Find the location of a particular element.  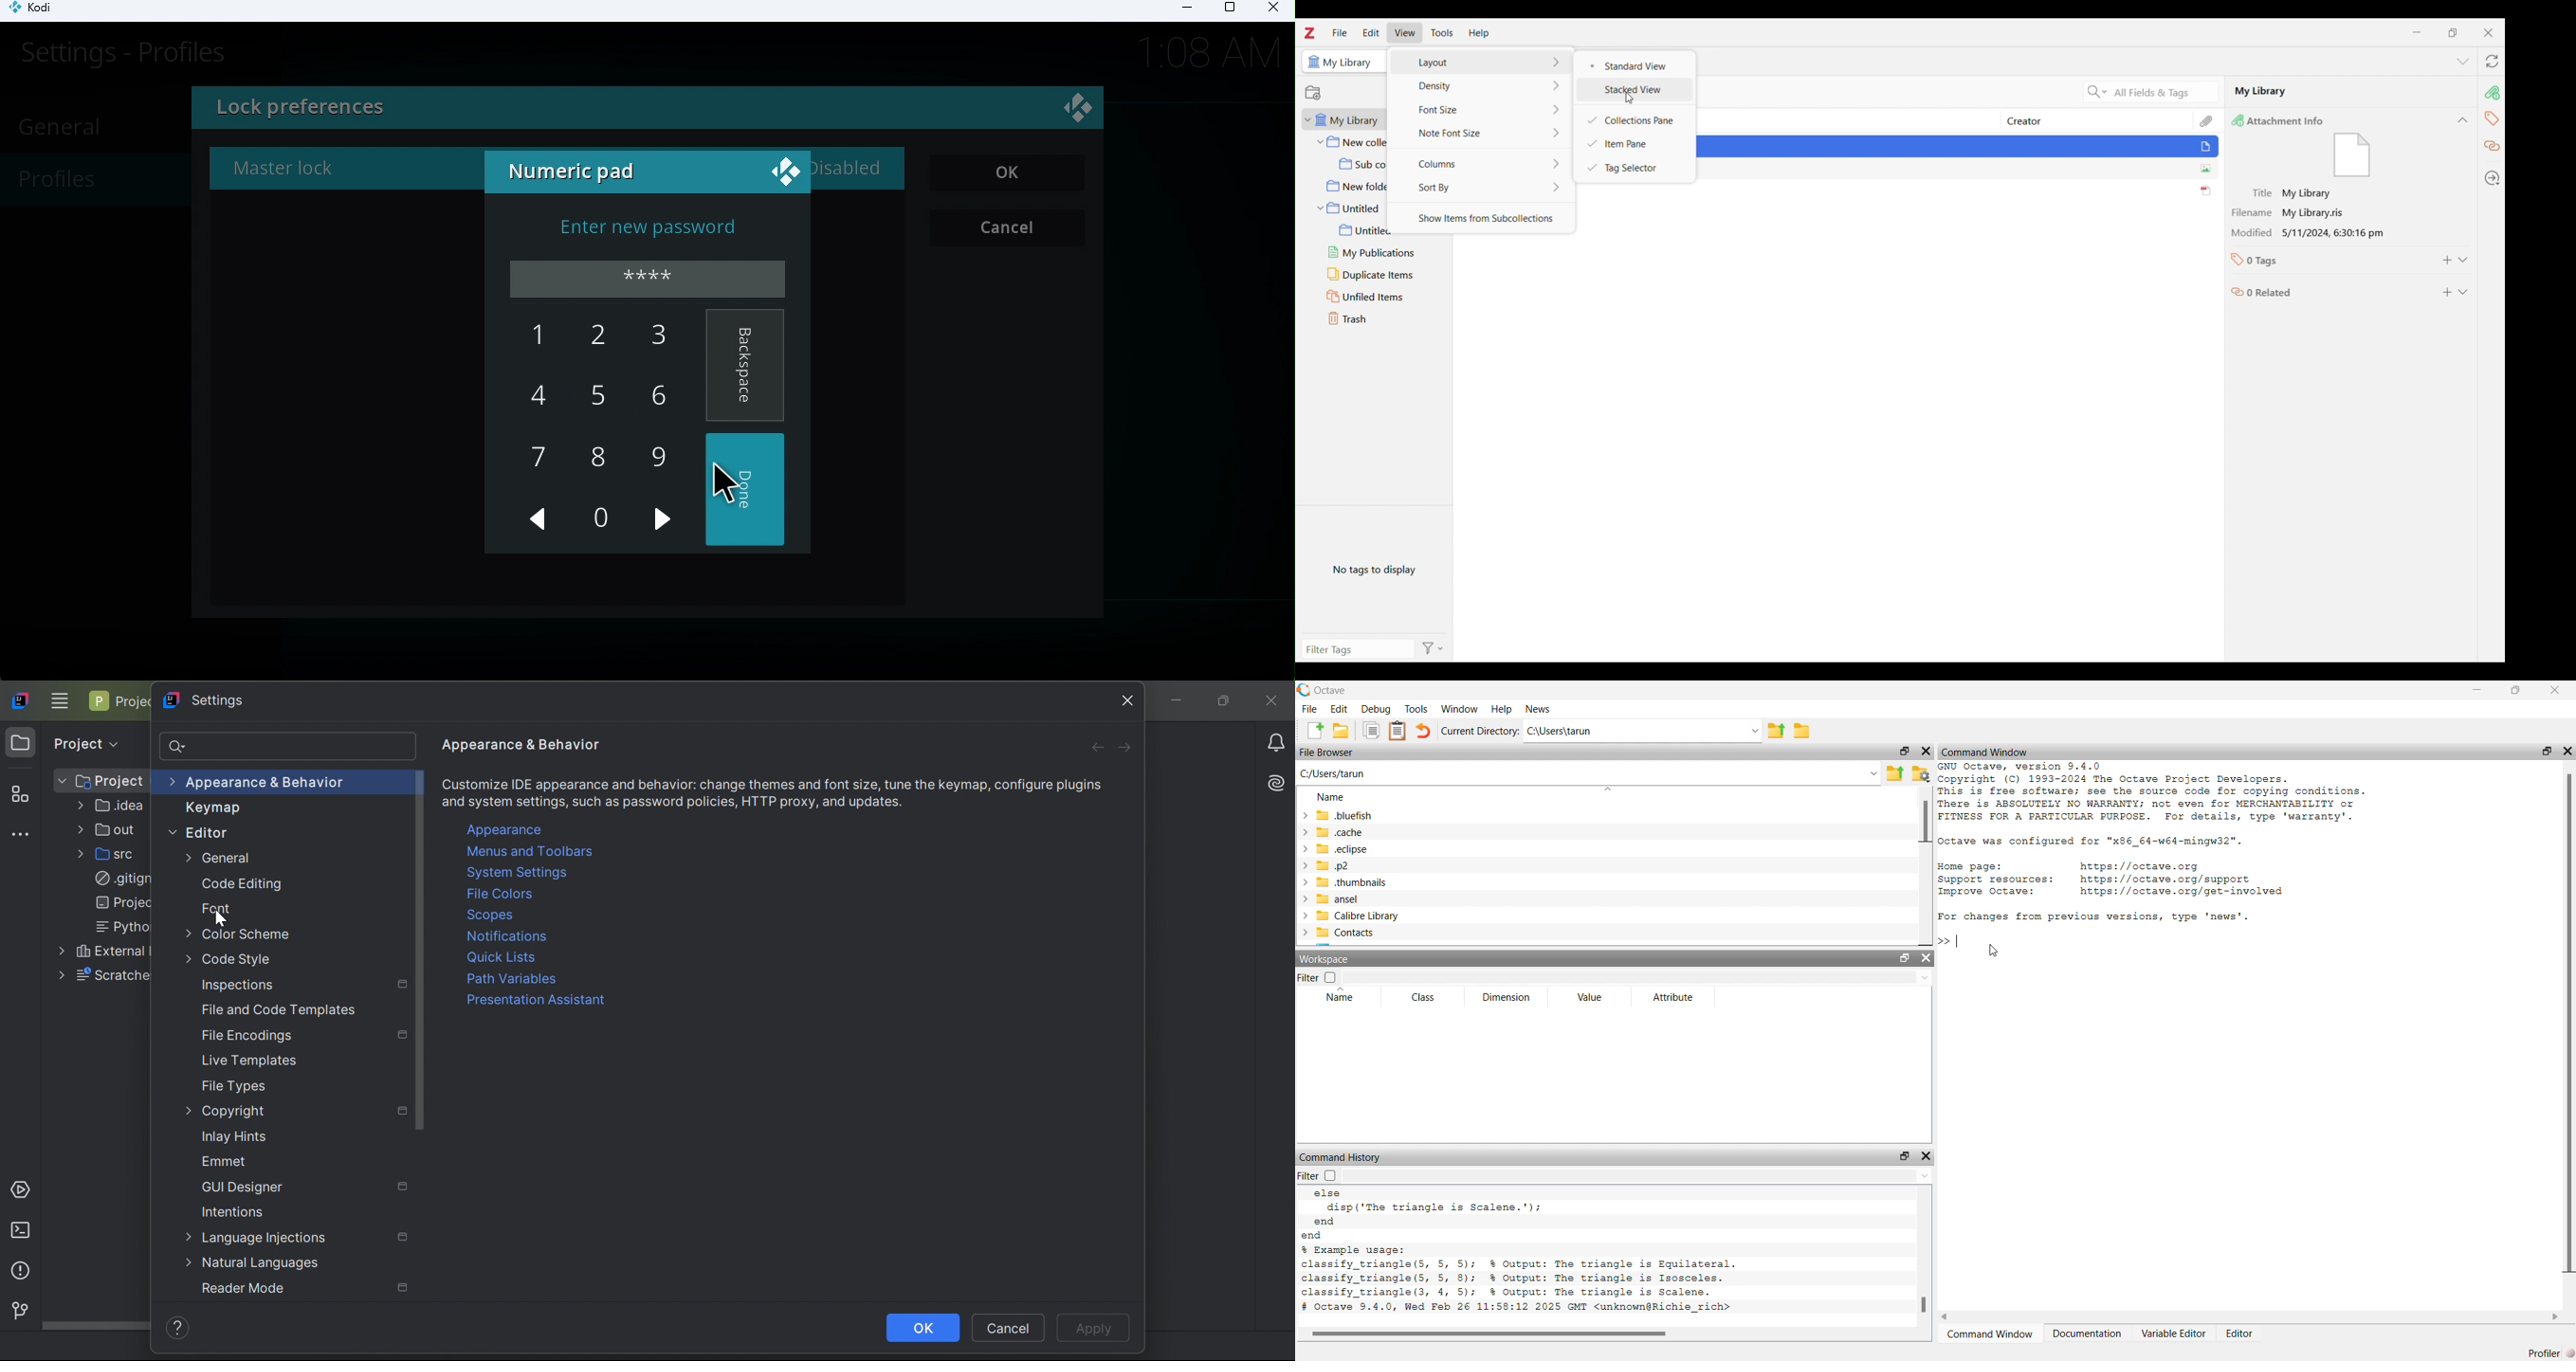

0 tags is located at coordinates (2265, 264).